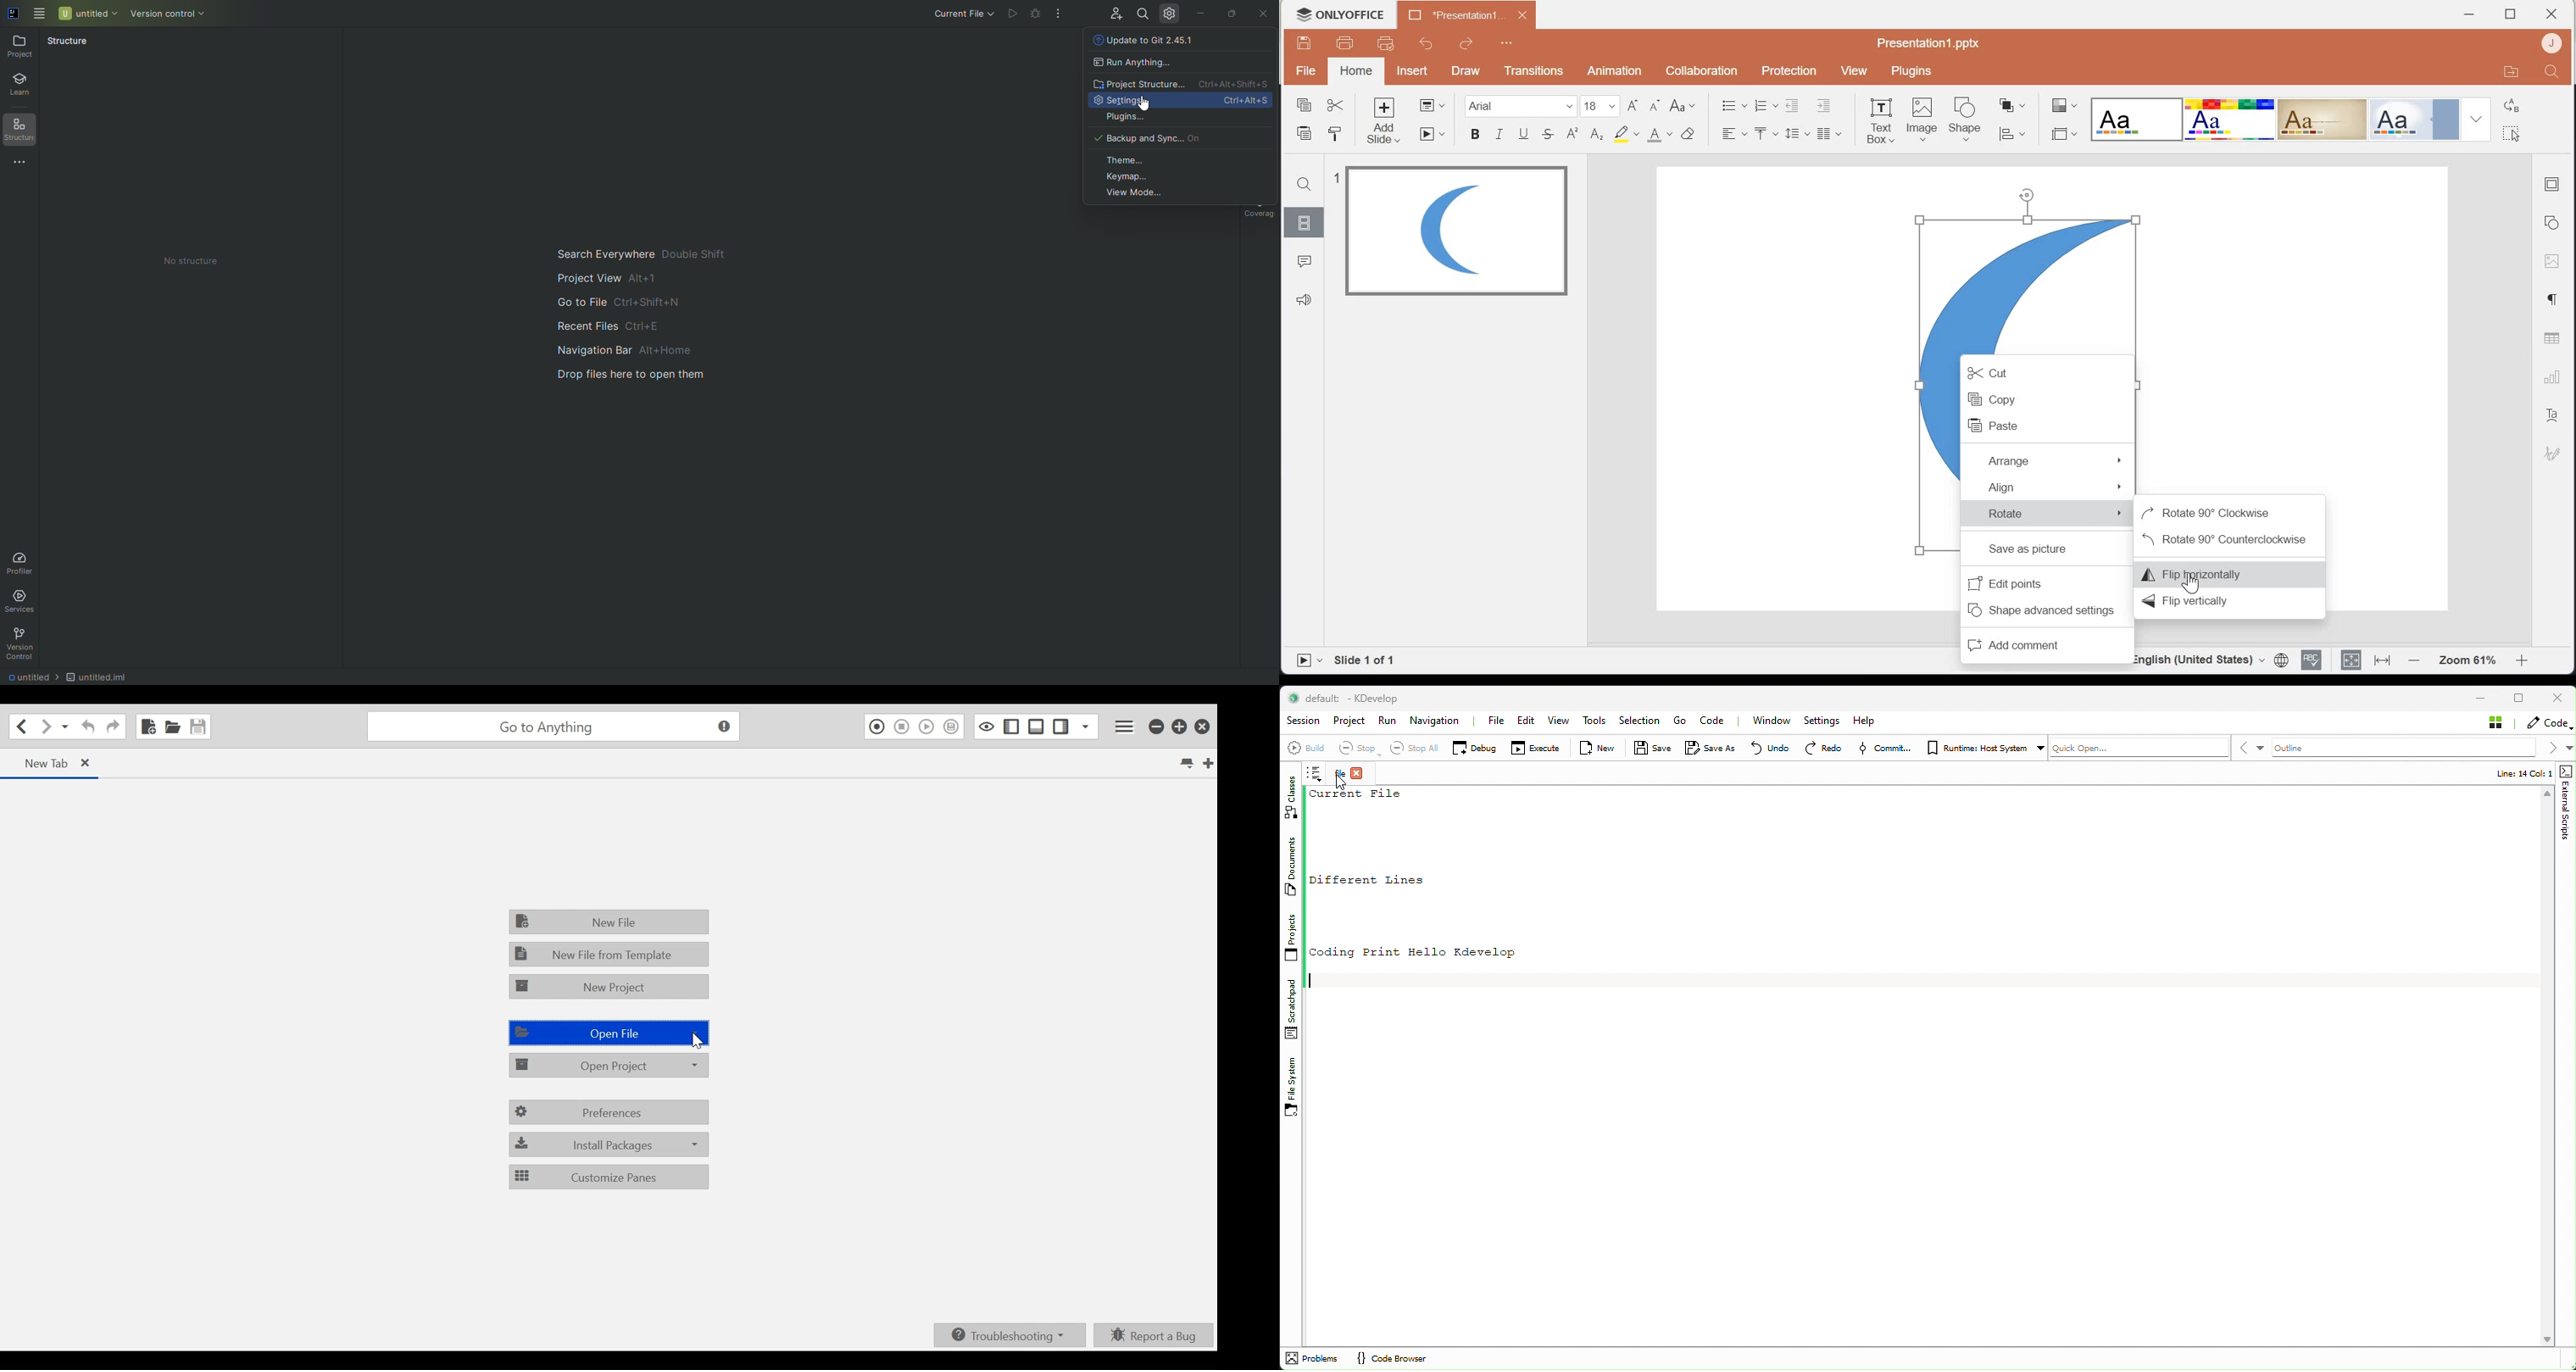 The image size is (2576, 1372). Describe the element at coordinates (2042, 609) in the screenshot. I see `Shape advanced settings` at that location.